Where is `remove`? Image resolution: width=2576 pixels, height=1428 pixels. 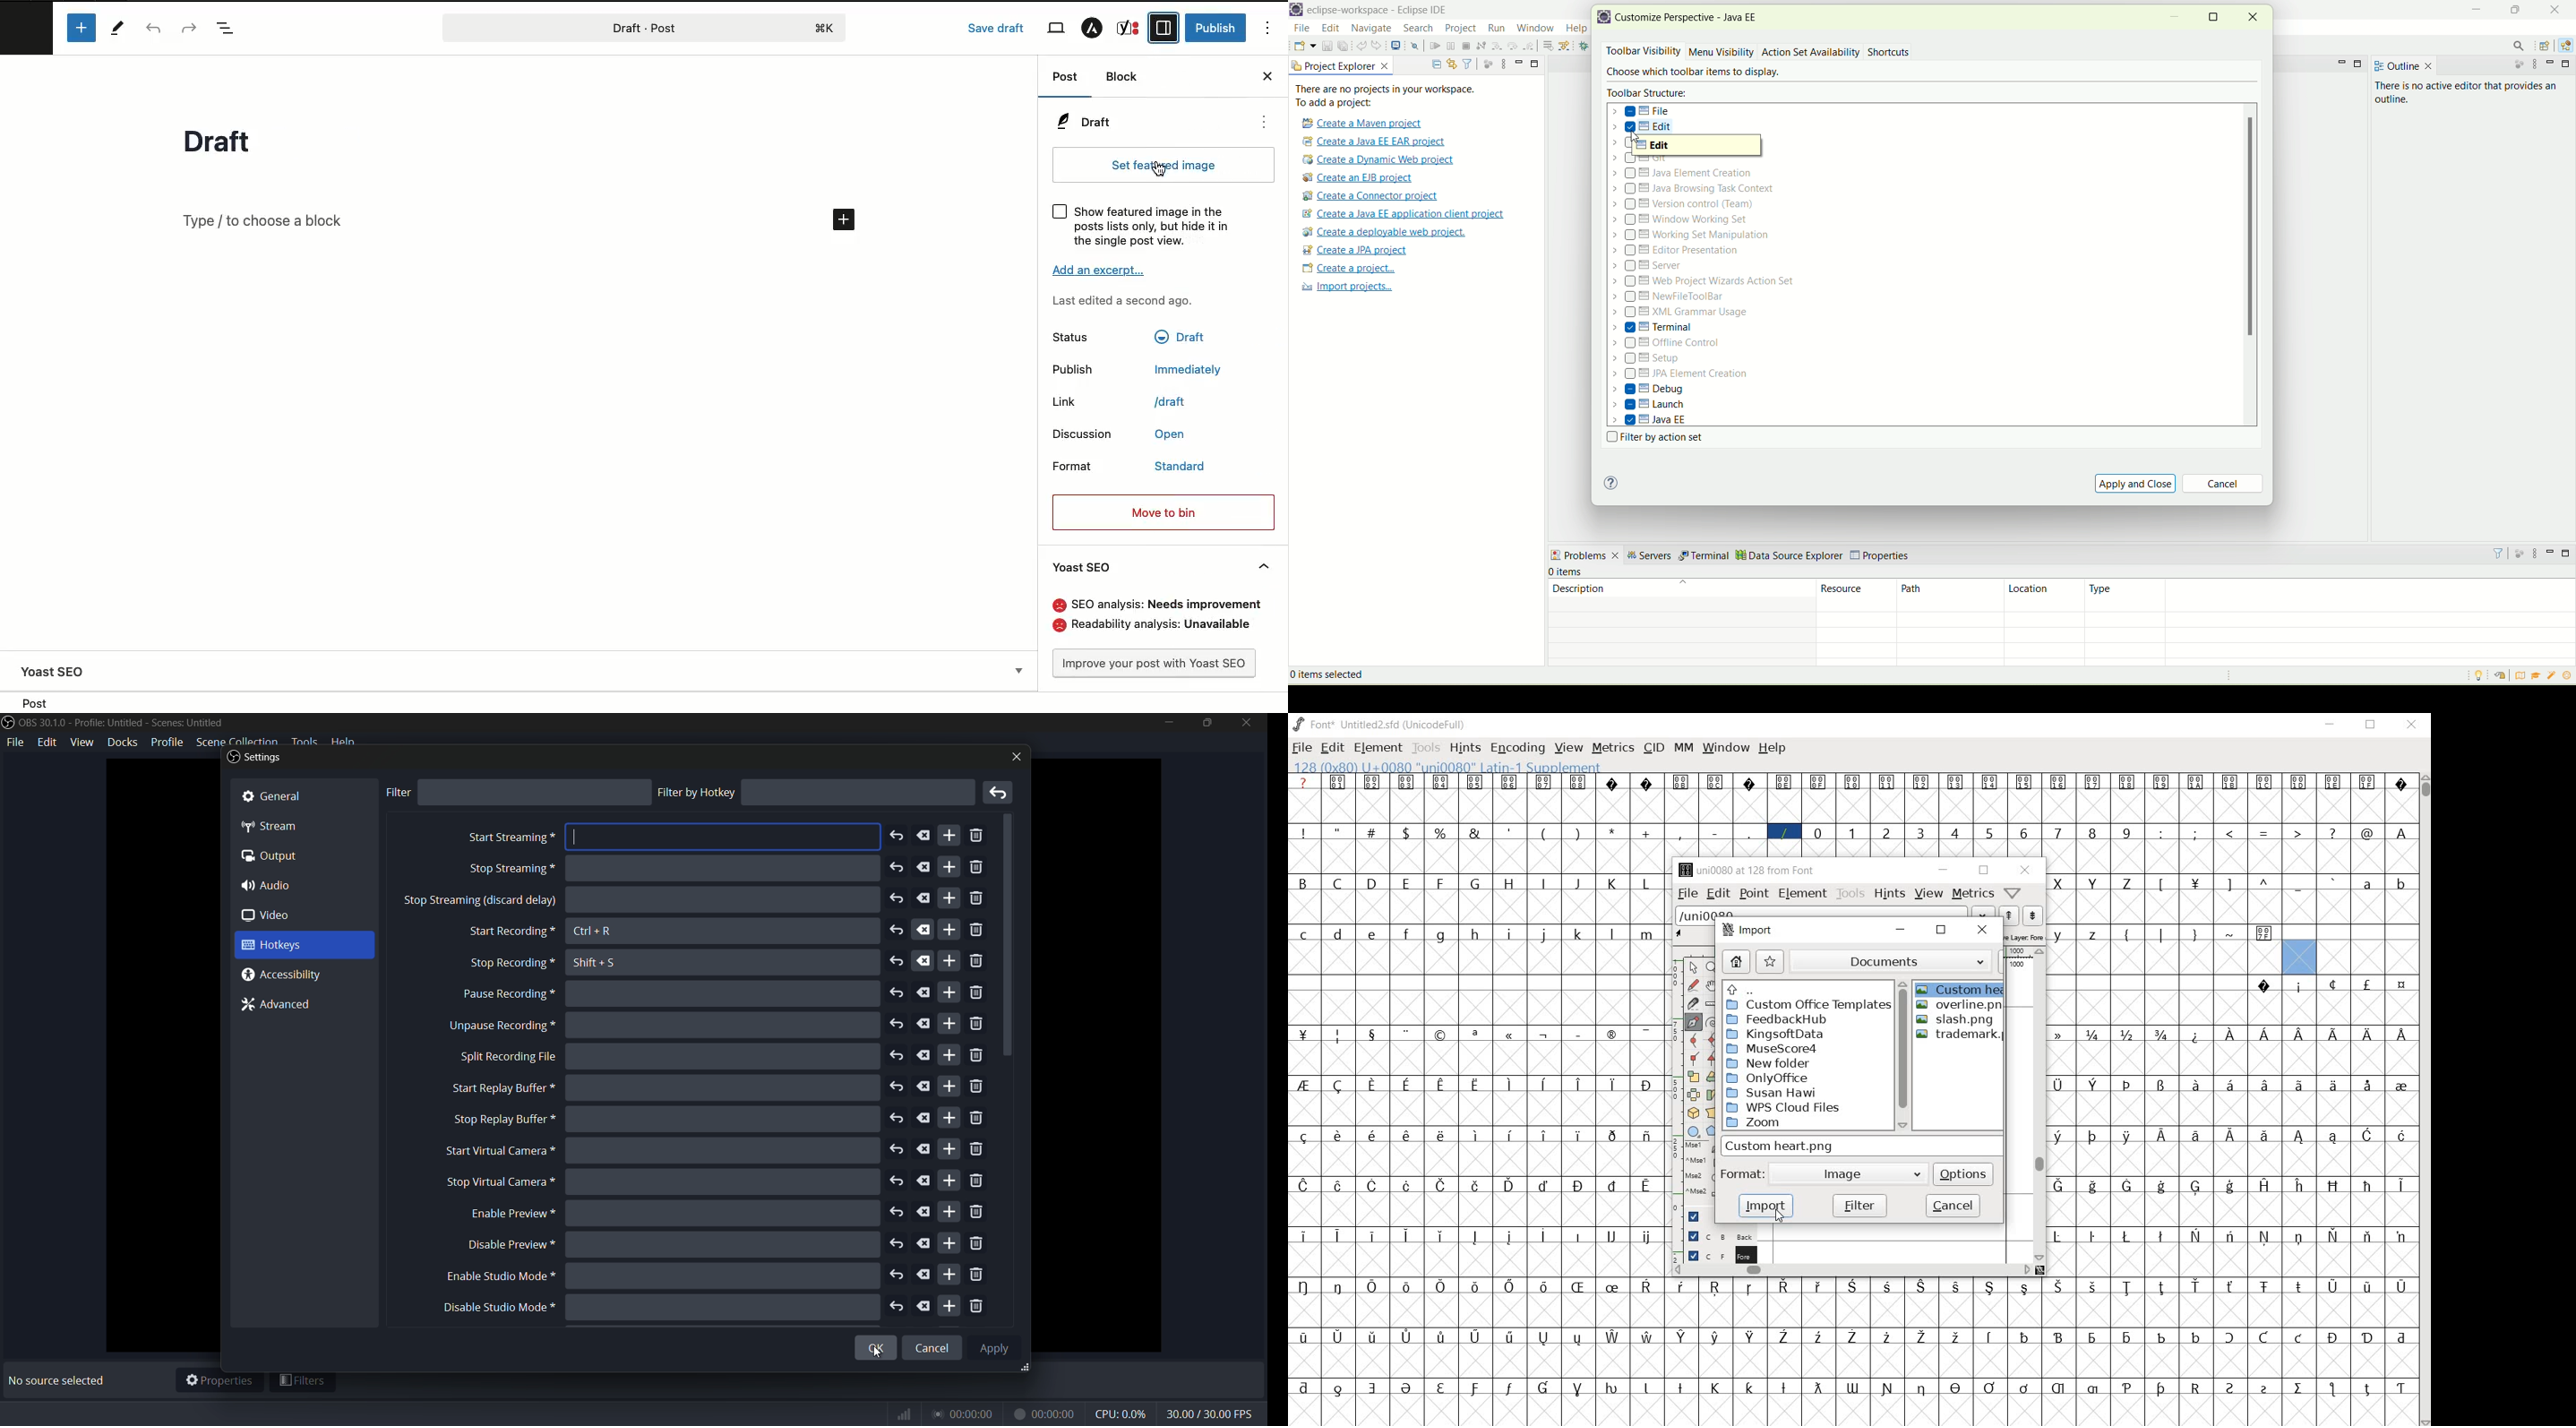
remove is located at coordinates (979, 836).